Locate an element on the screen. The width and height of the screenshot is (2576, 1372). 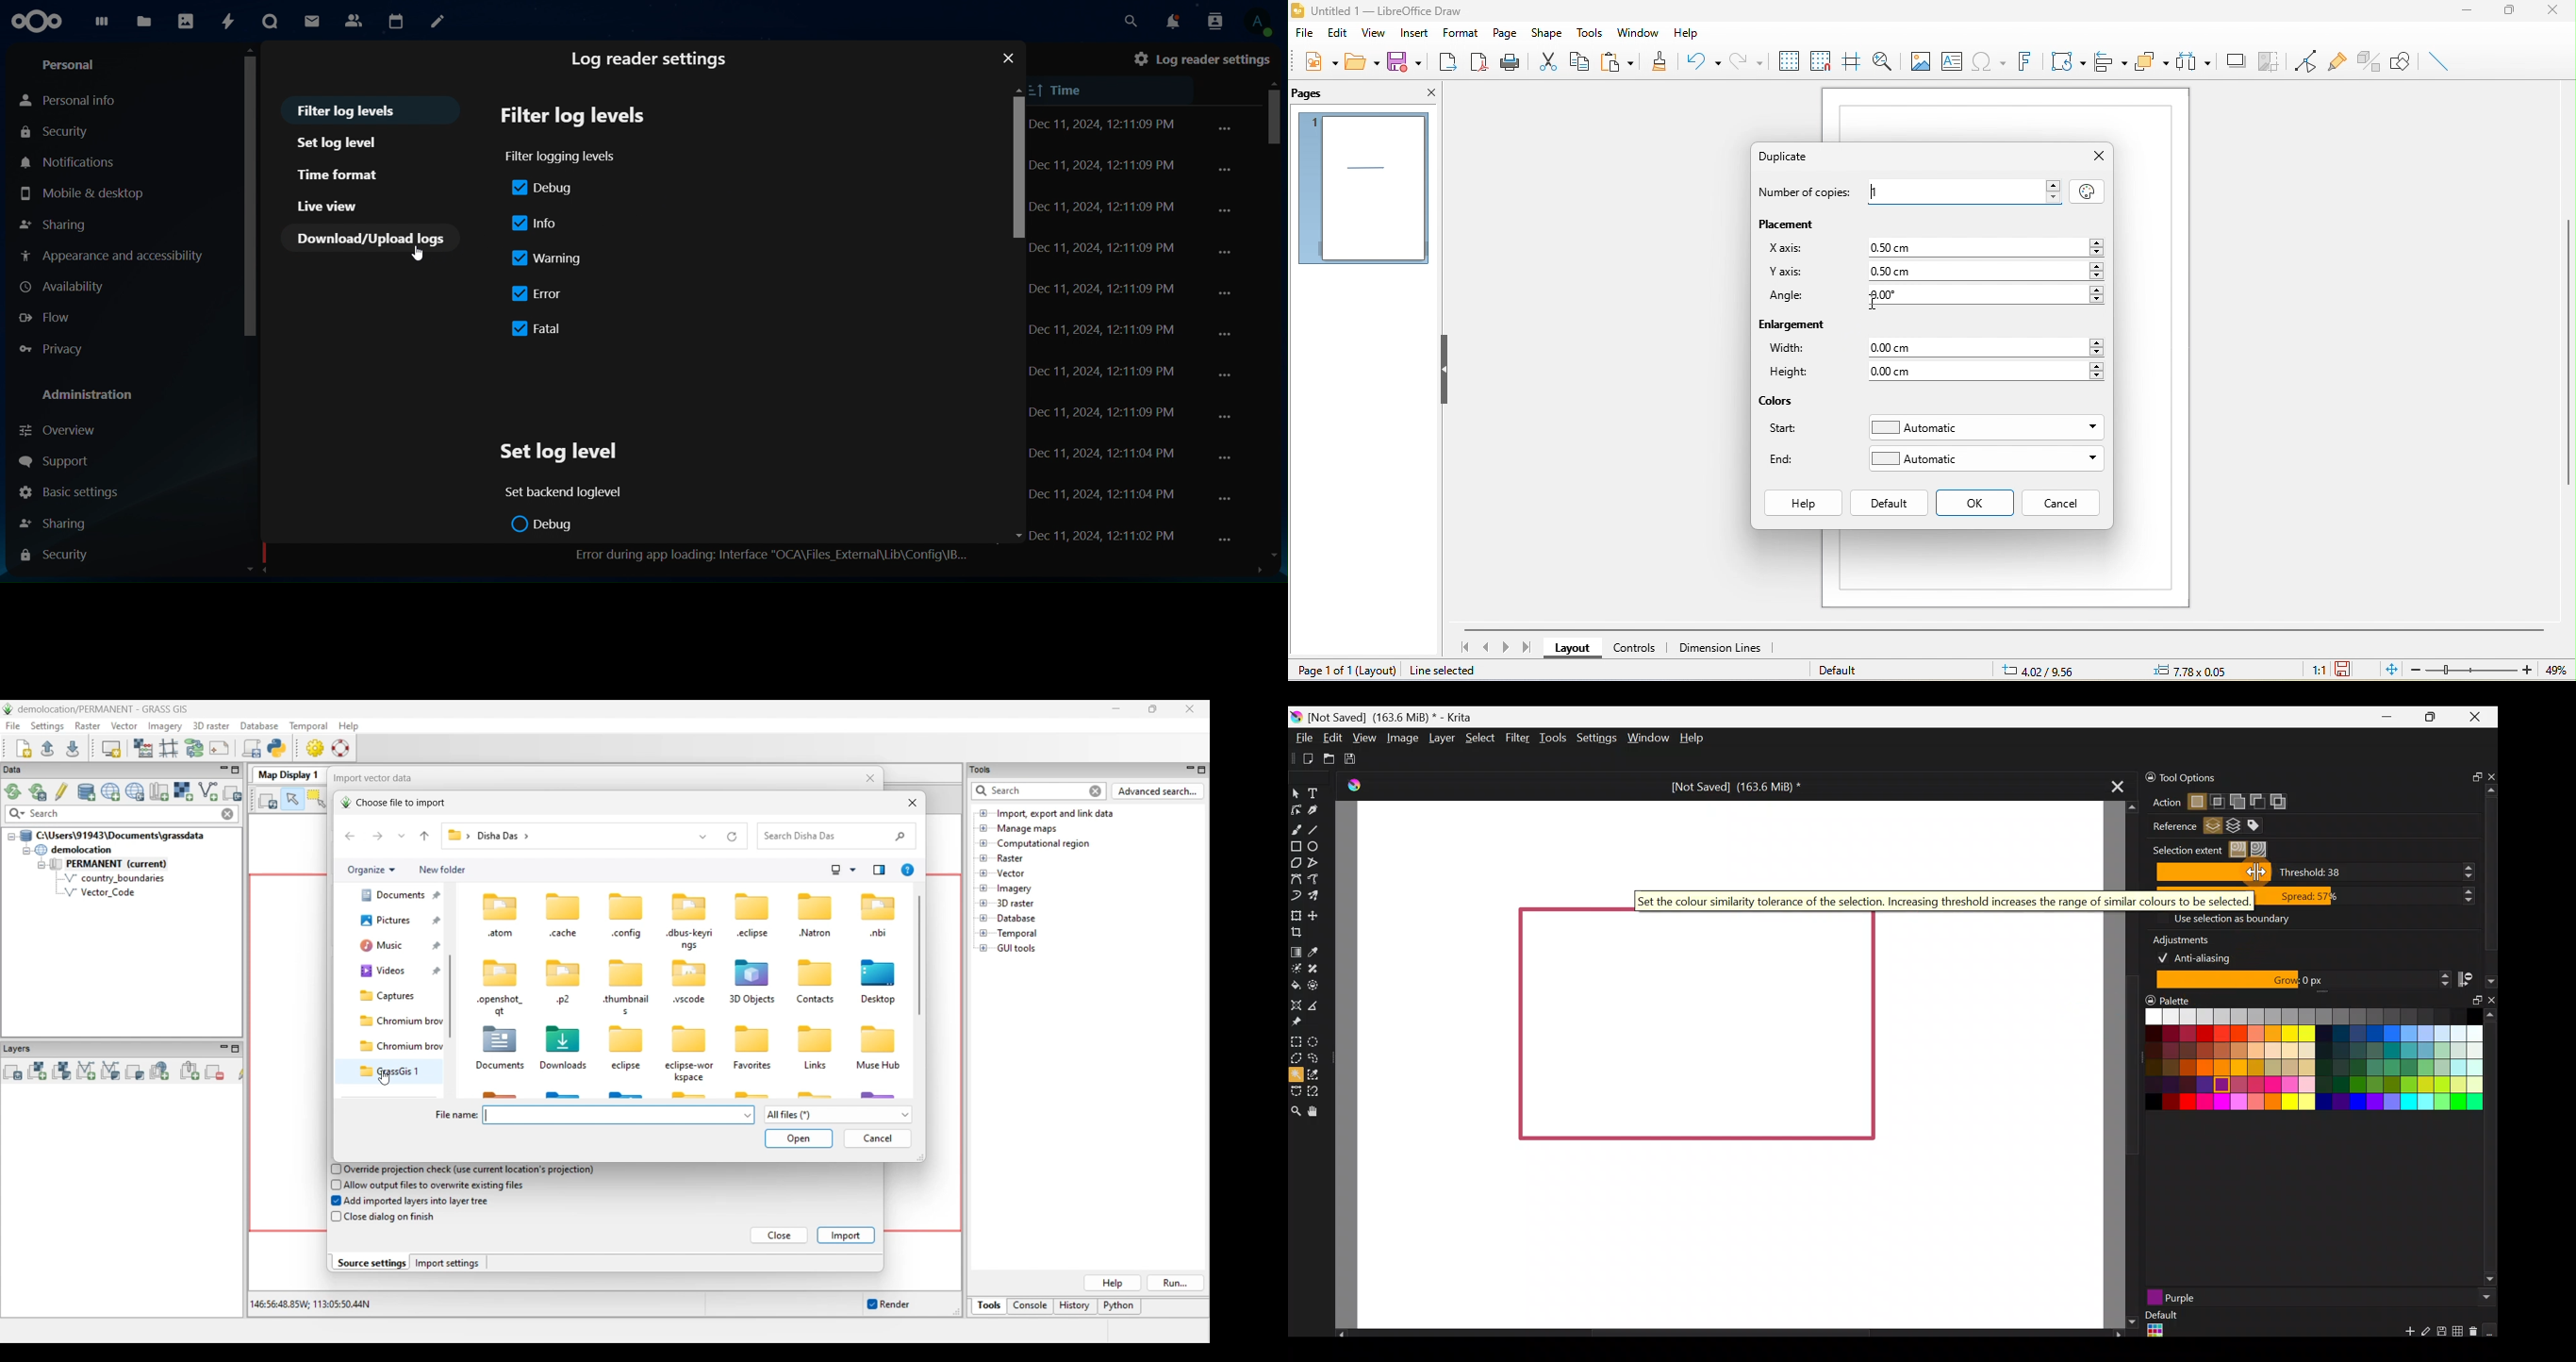
help is located at coordinates (1693, 34).